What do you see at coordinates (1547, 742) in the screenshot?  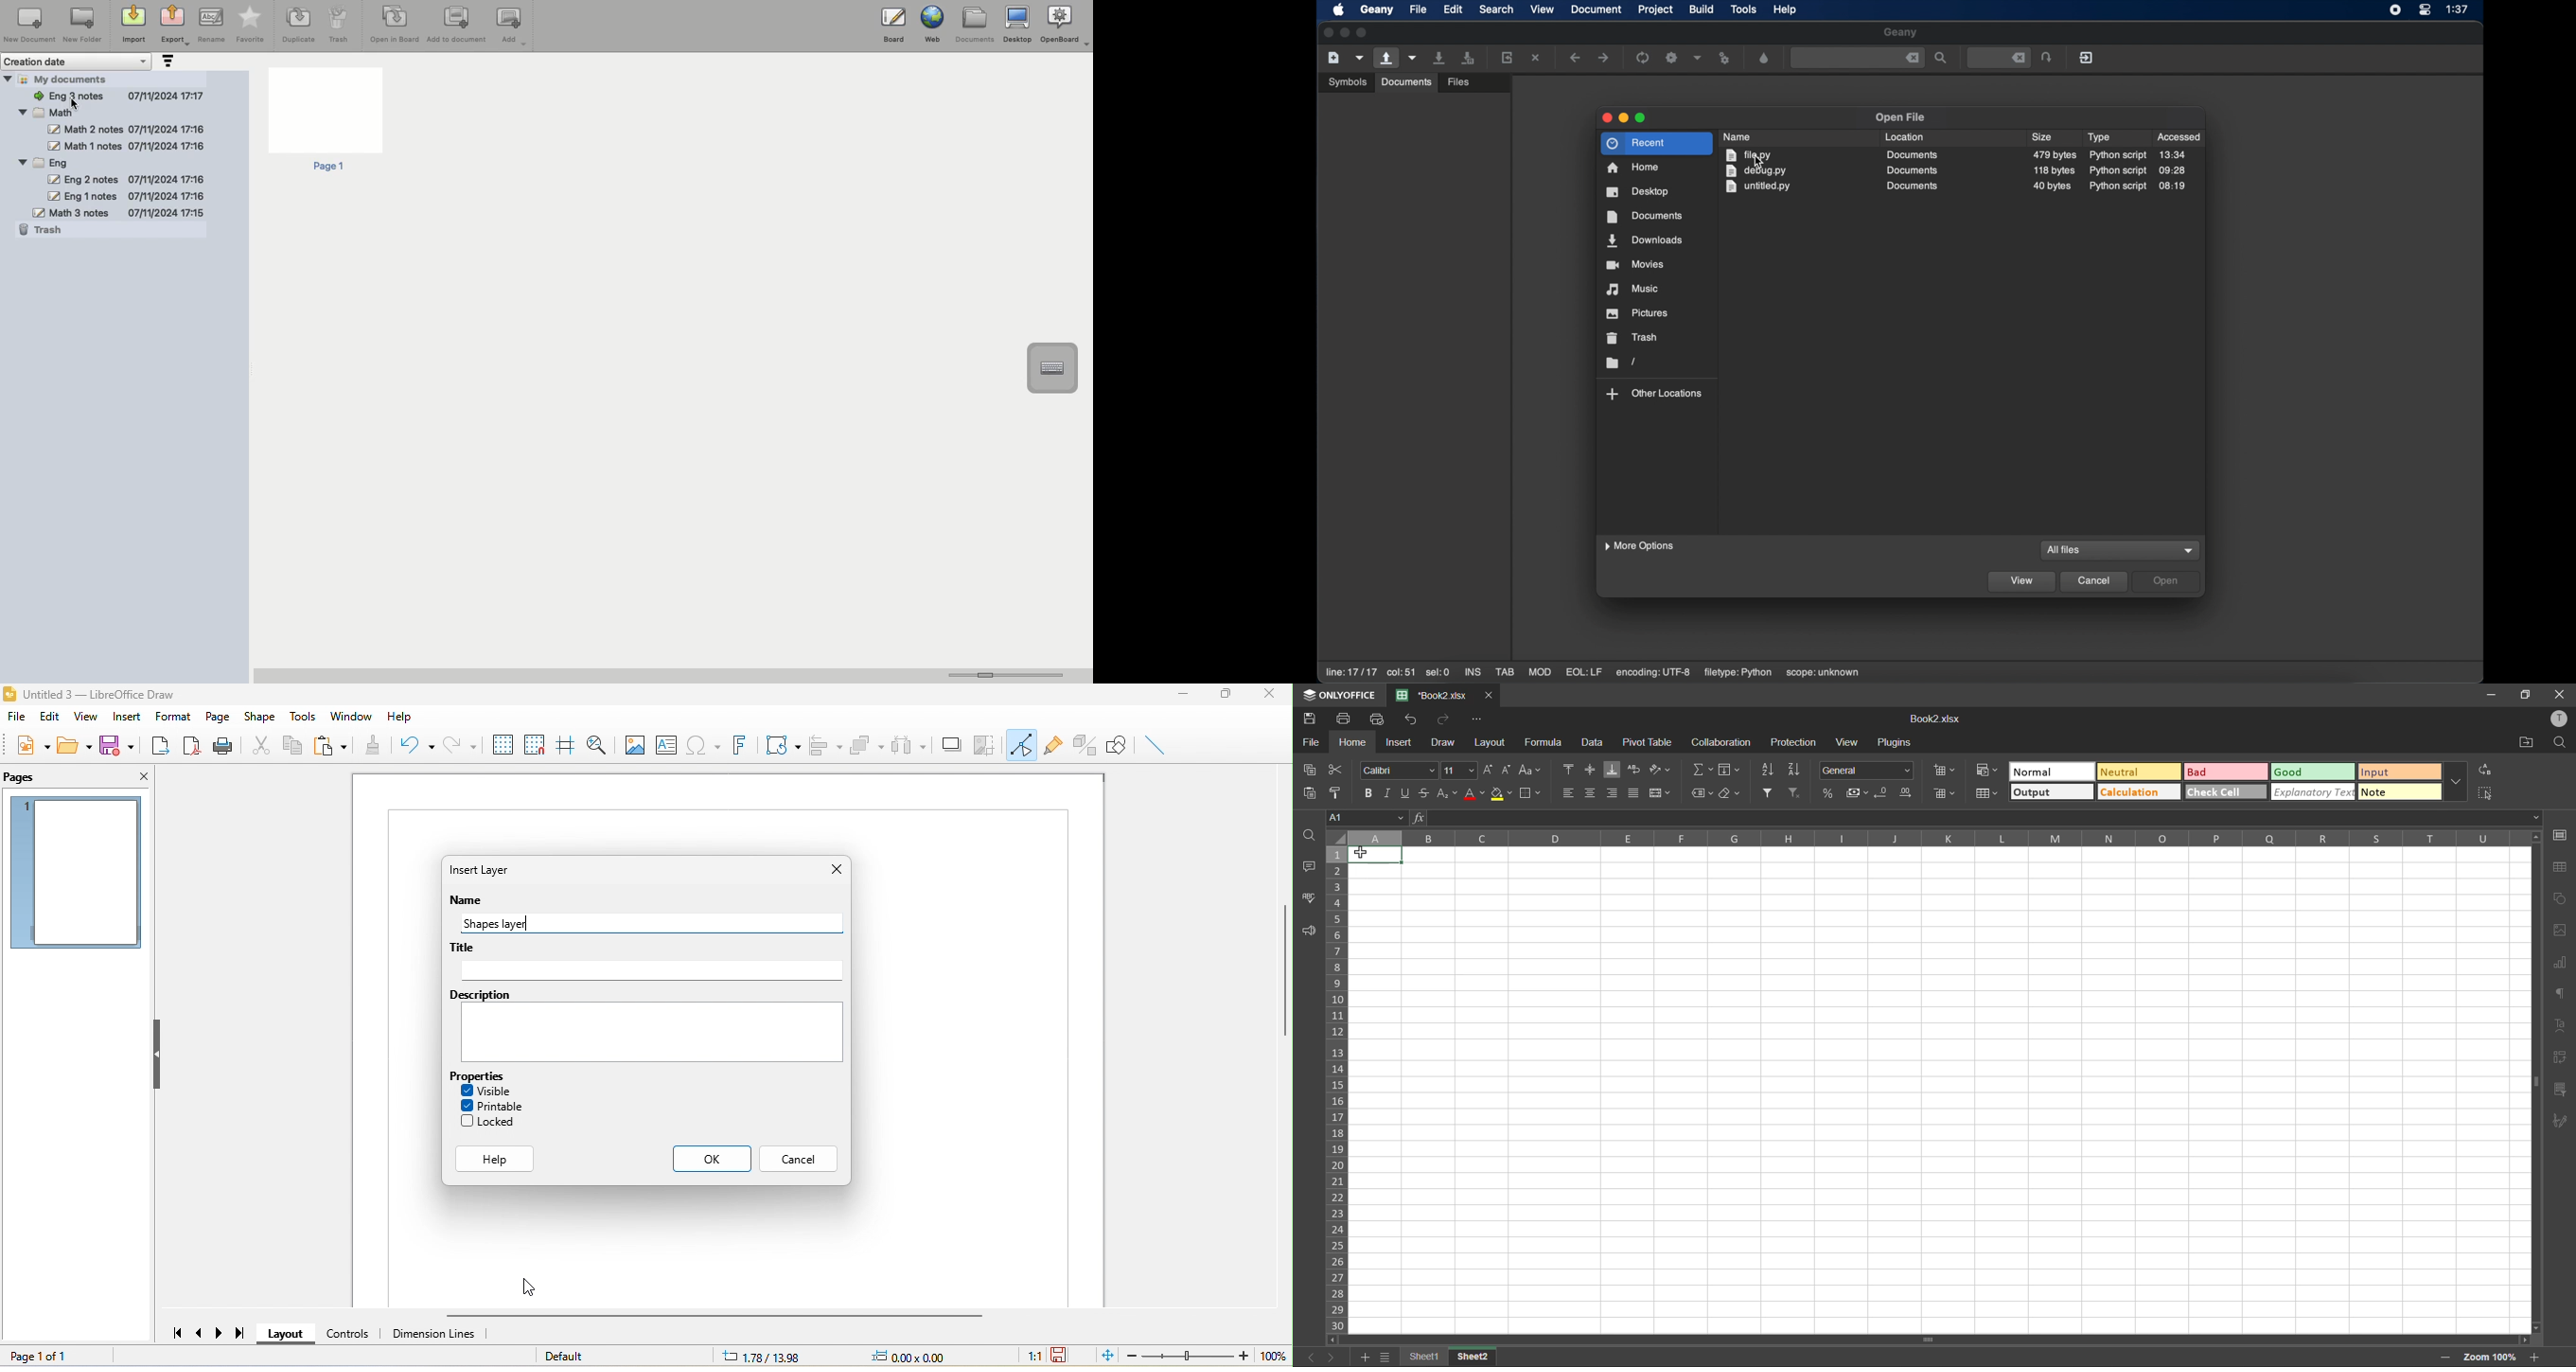 I see `formula` at bounding box center [1547, 742].